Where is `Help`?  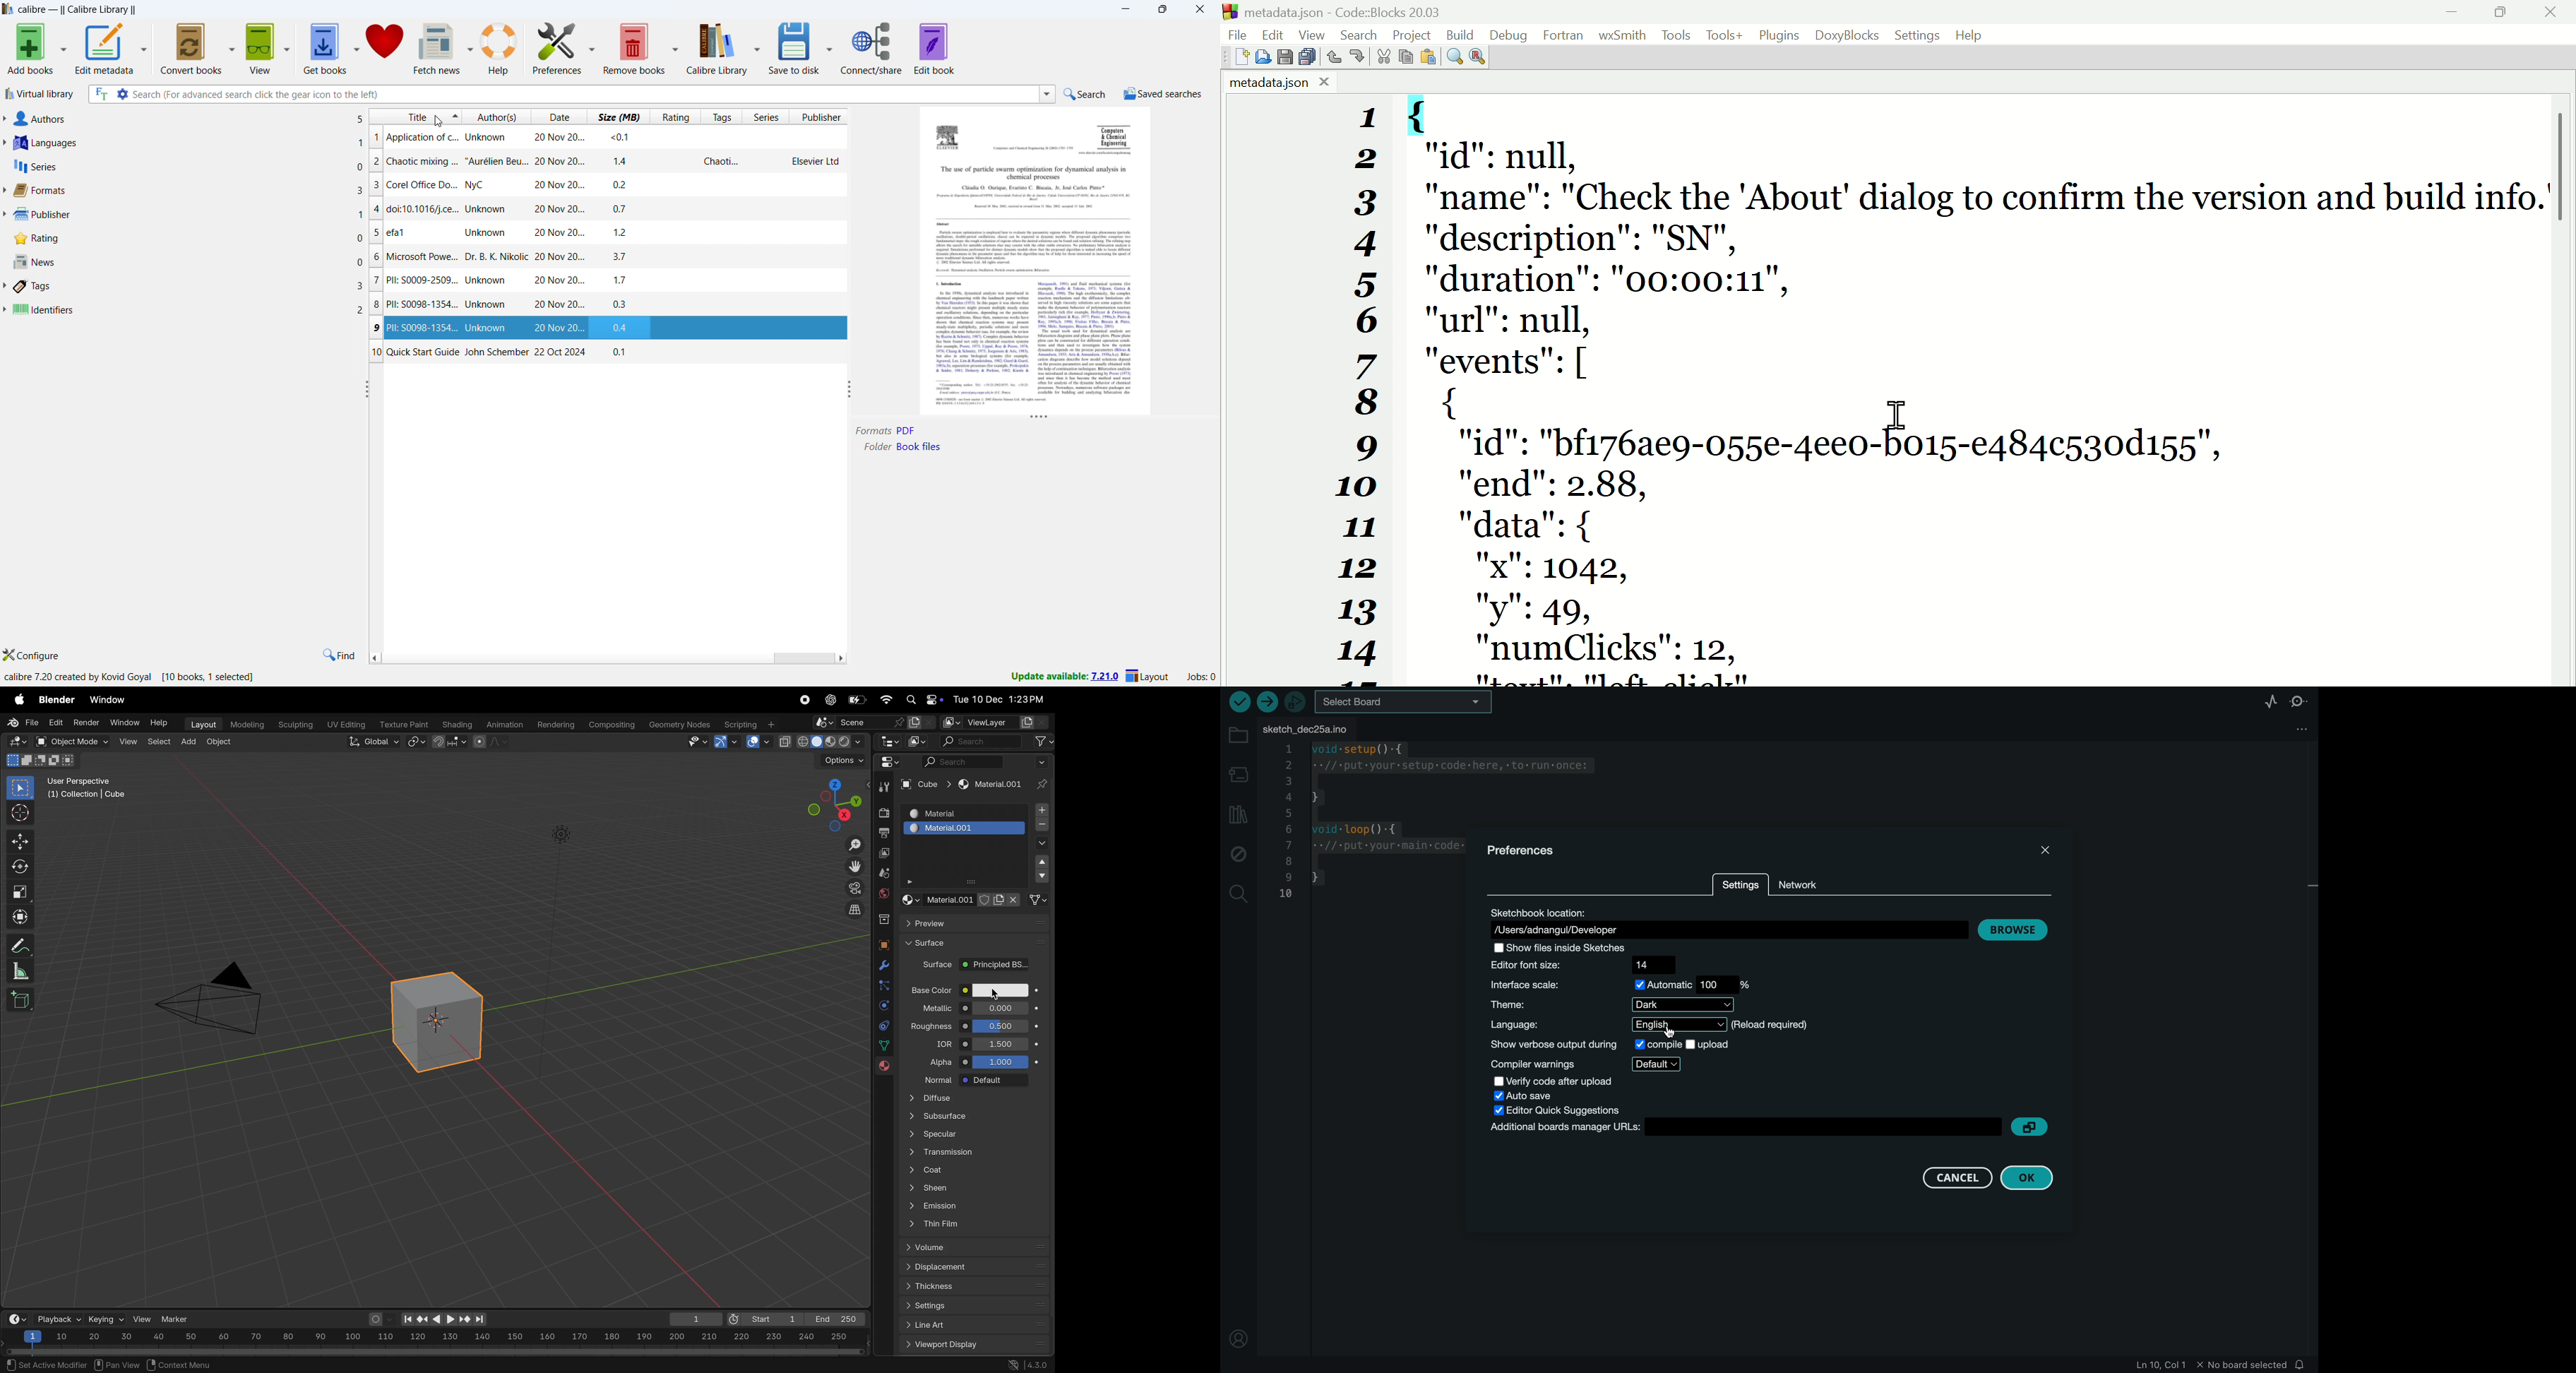 Help is located at coordinates (1973, 35).